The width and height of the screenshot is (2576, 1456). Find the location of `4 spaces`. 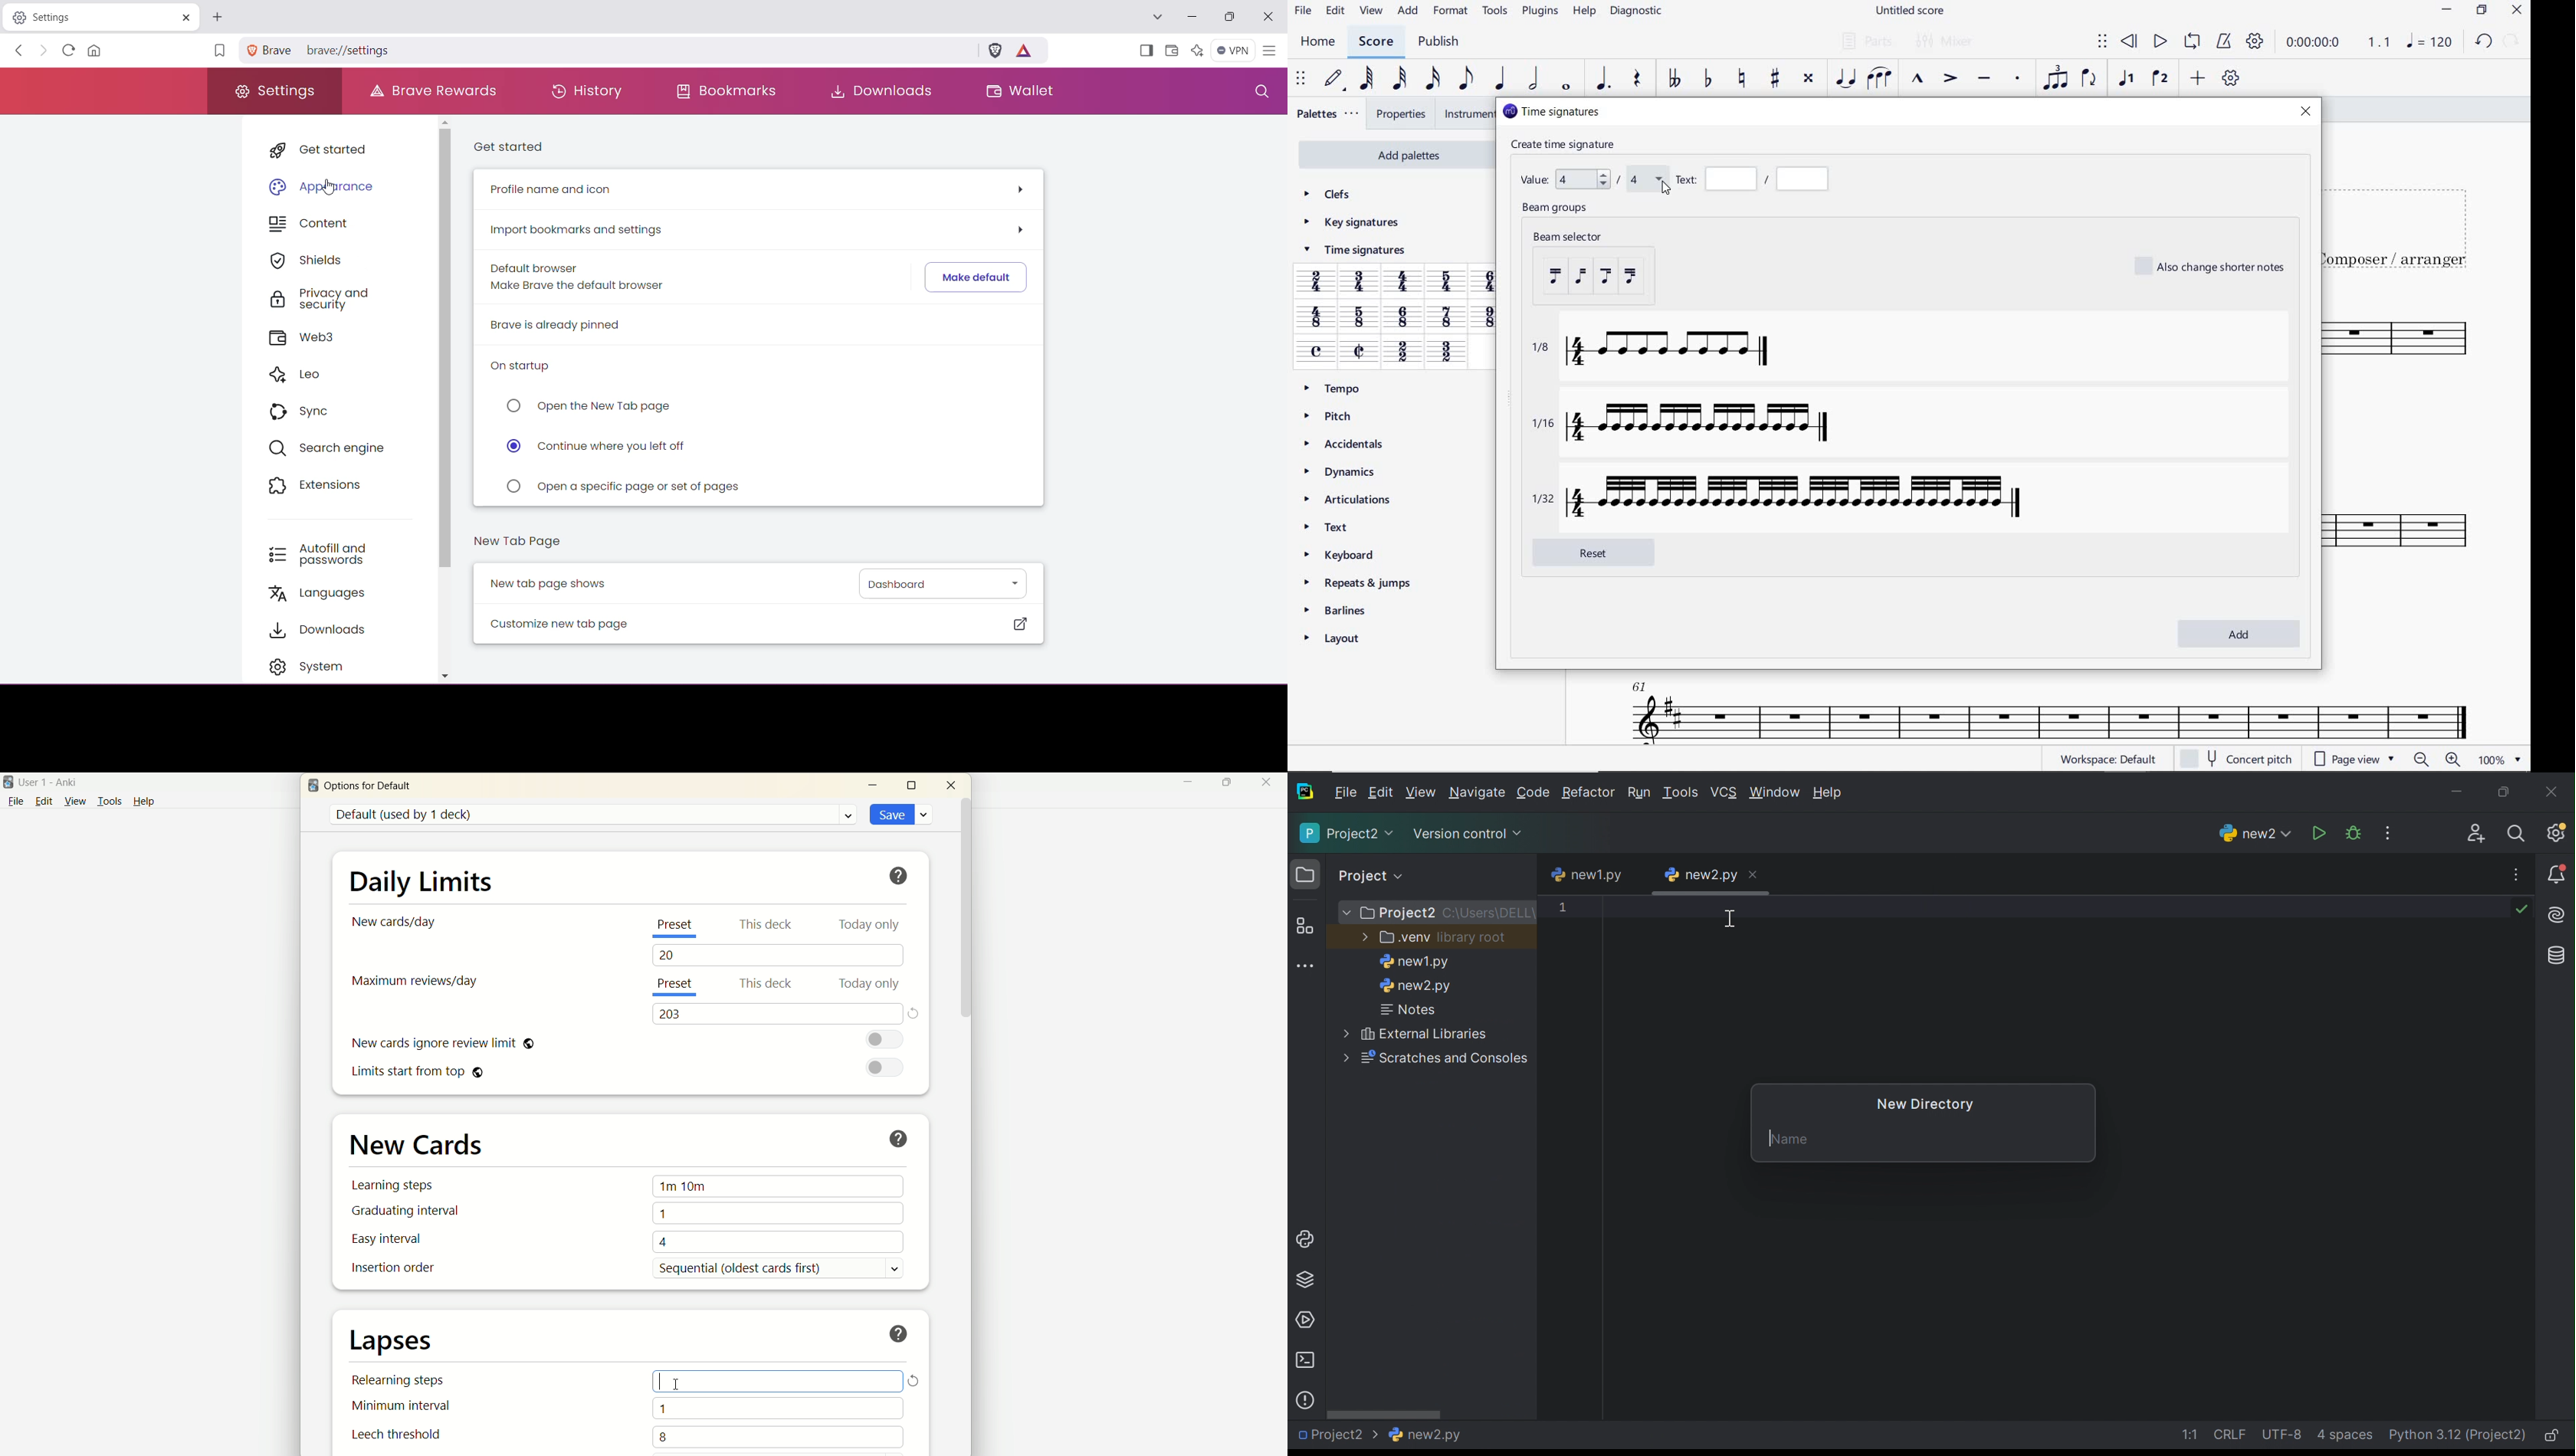

4 spaces is located at coordinates (2347, 1436).